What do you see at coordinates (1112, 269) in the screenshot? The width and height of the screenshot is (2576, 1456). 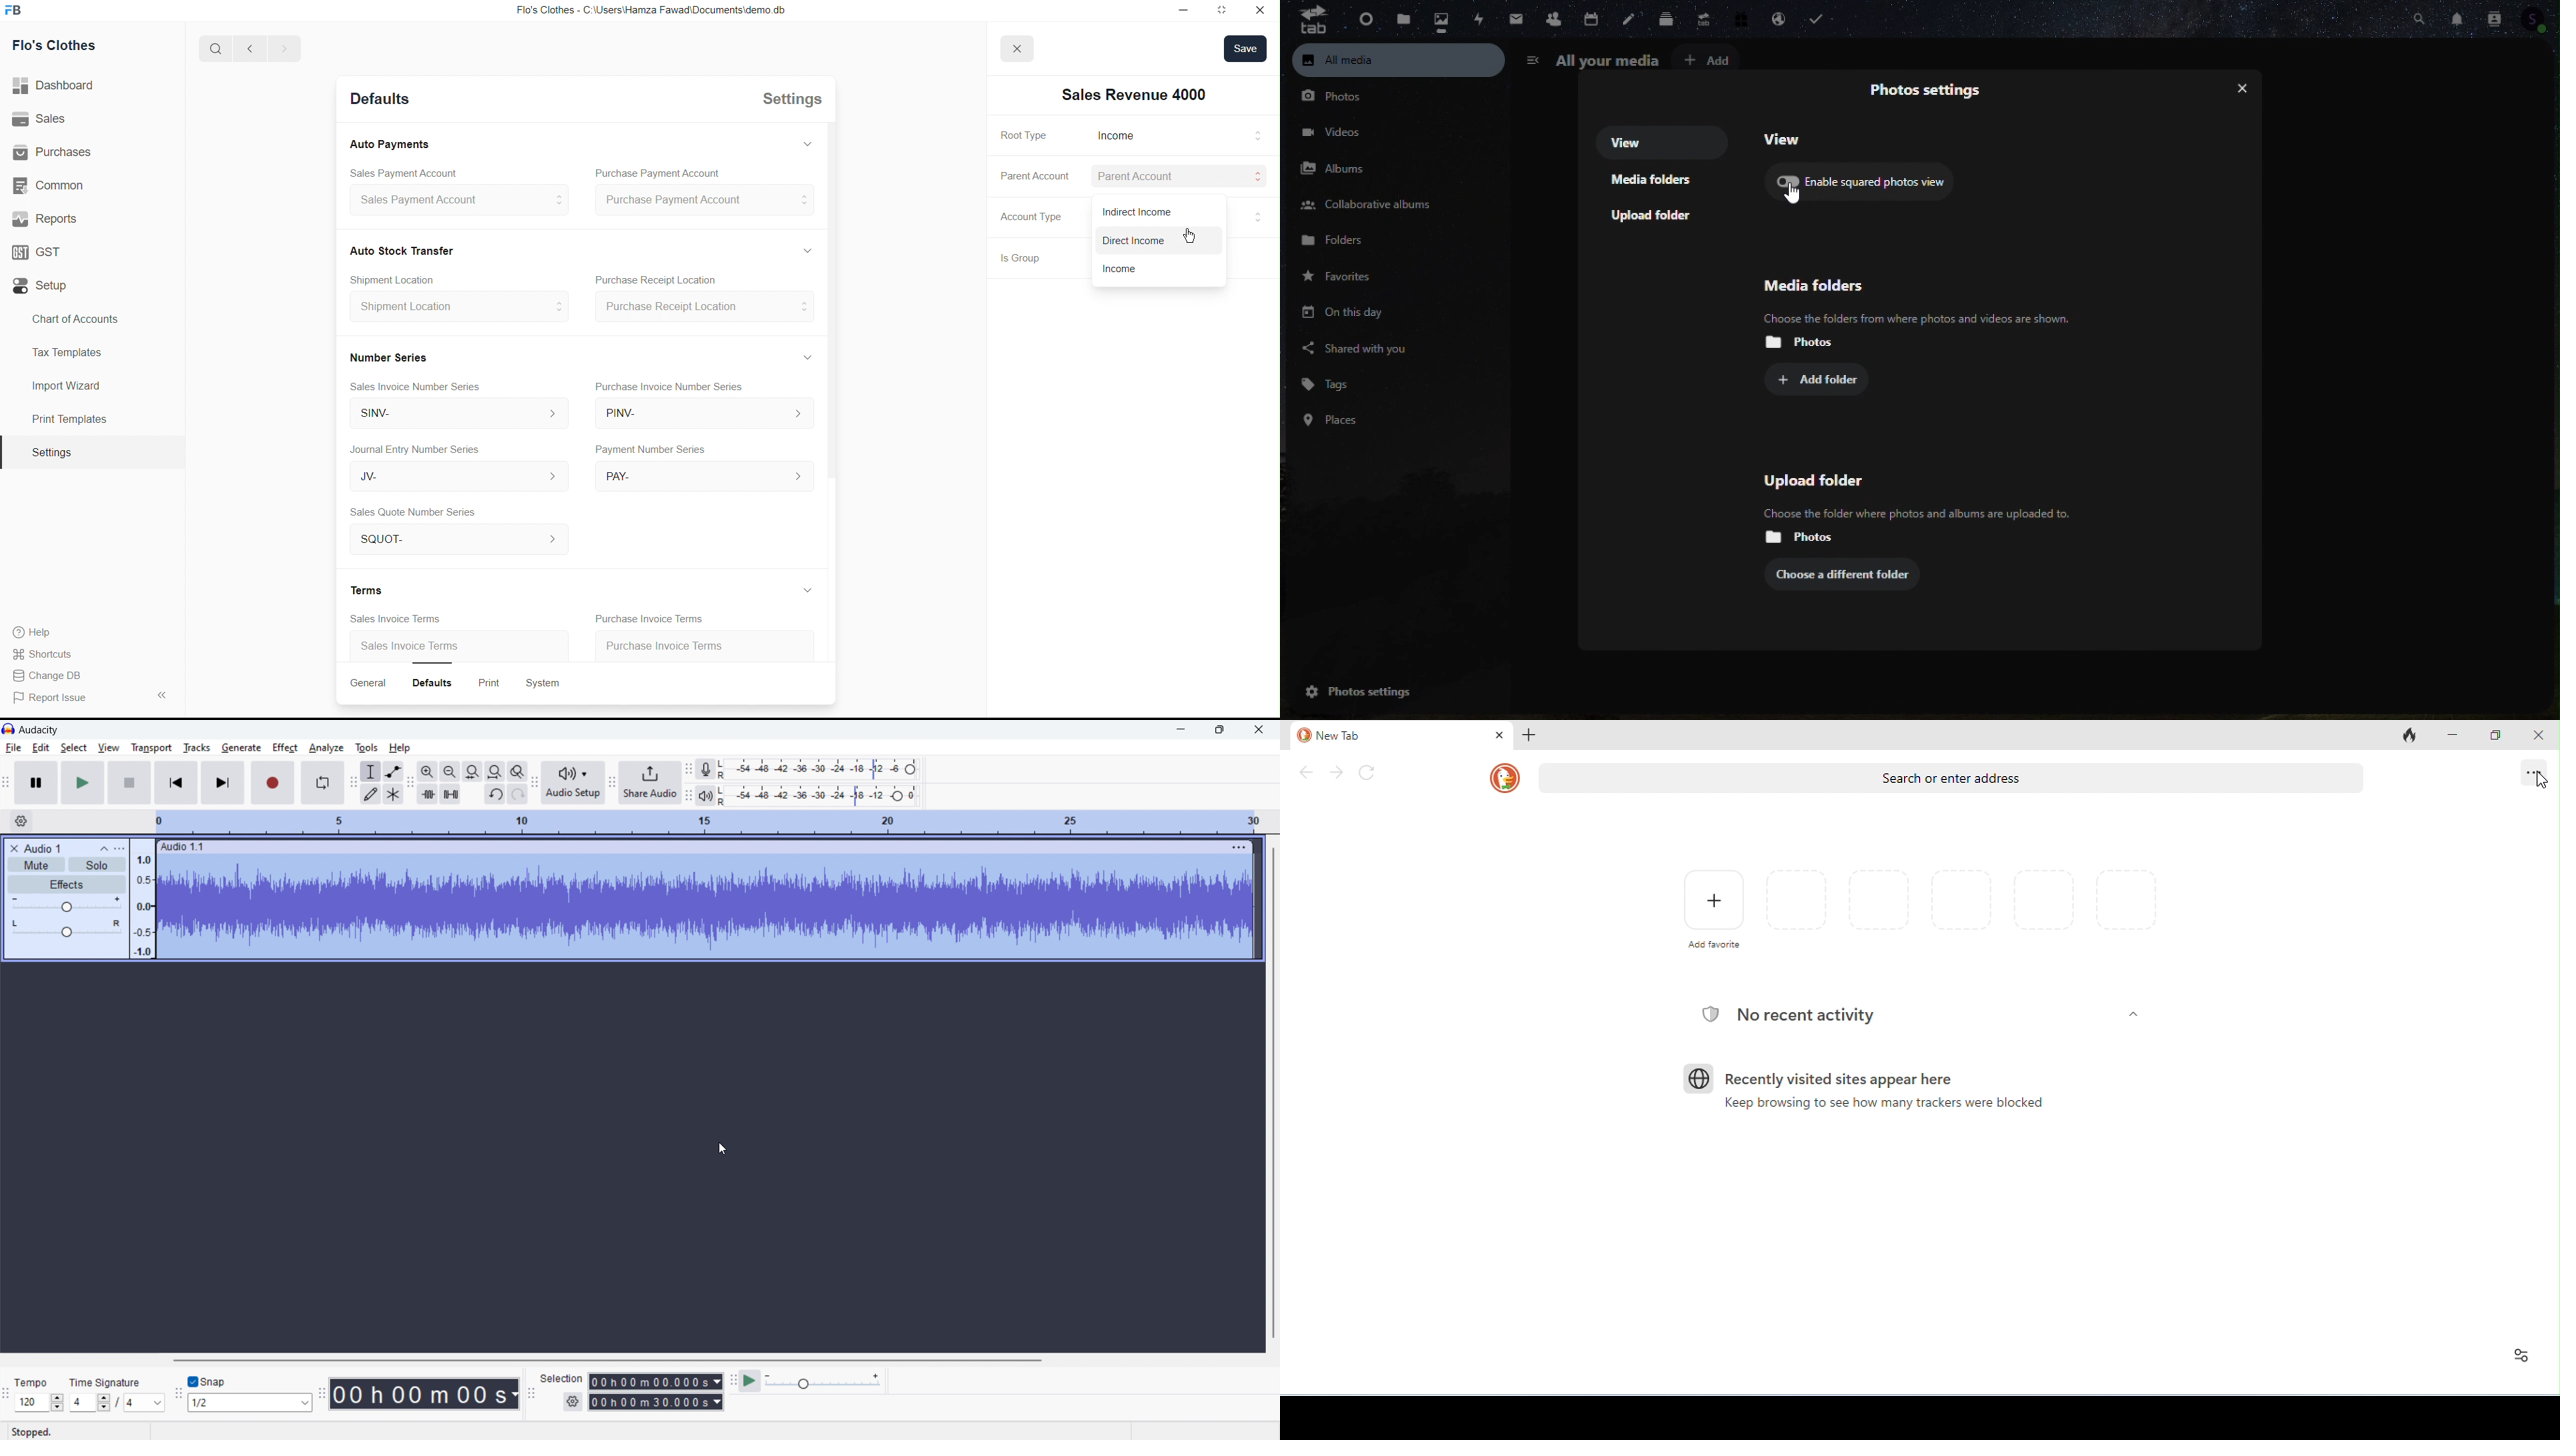 I see `Income` at bounding box center [1112, 269].